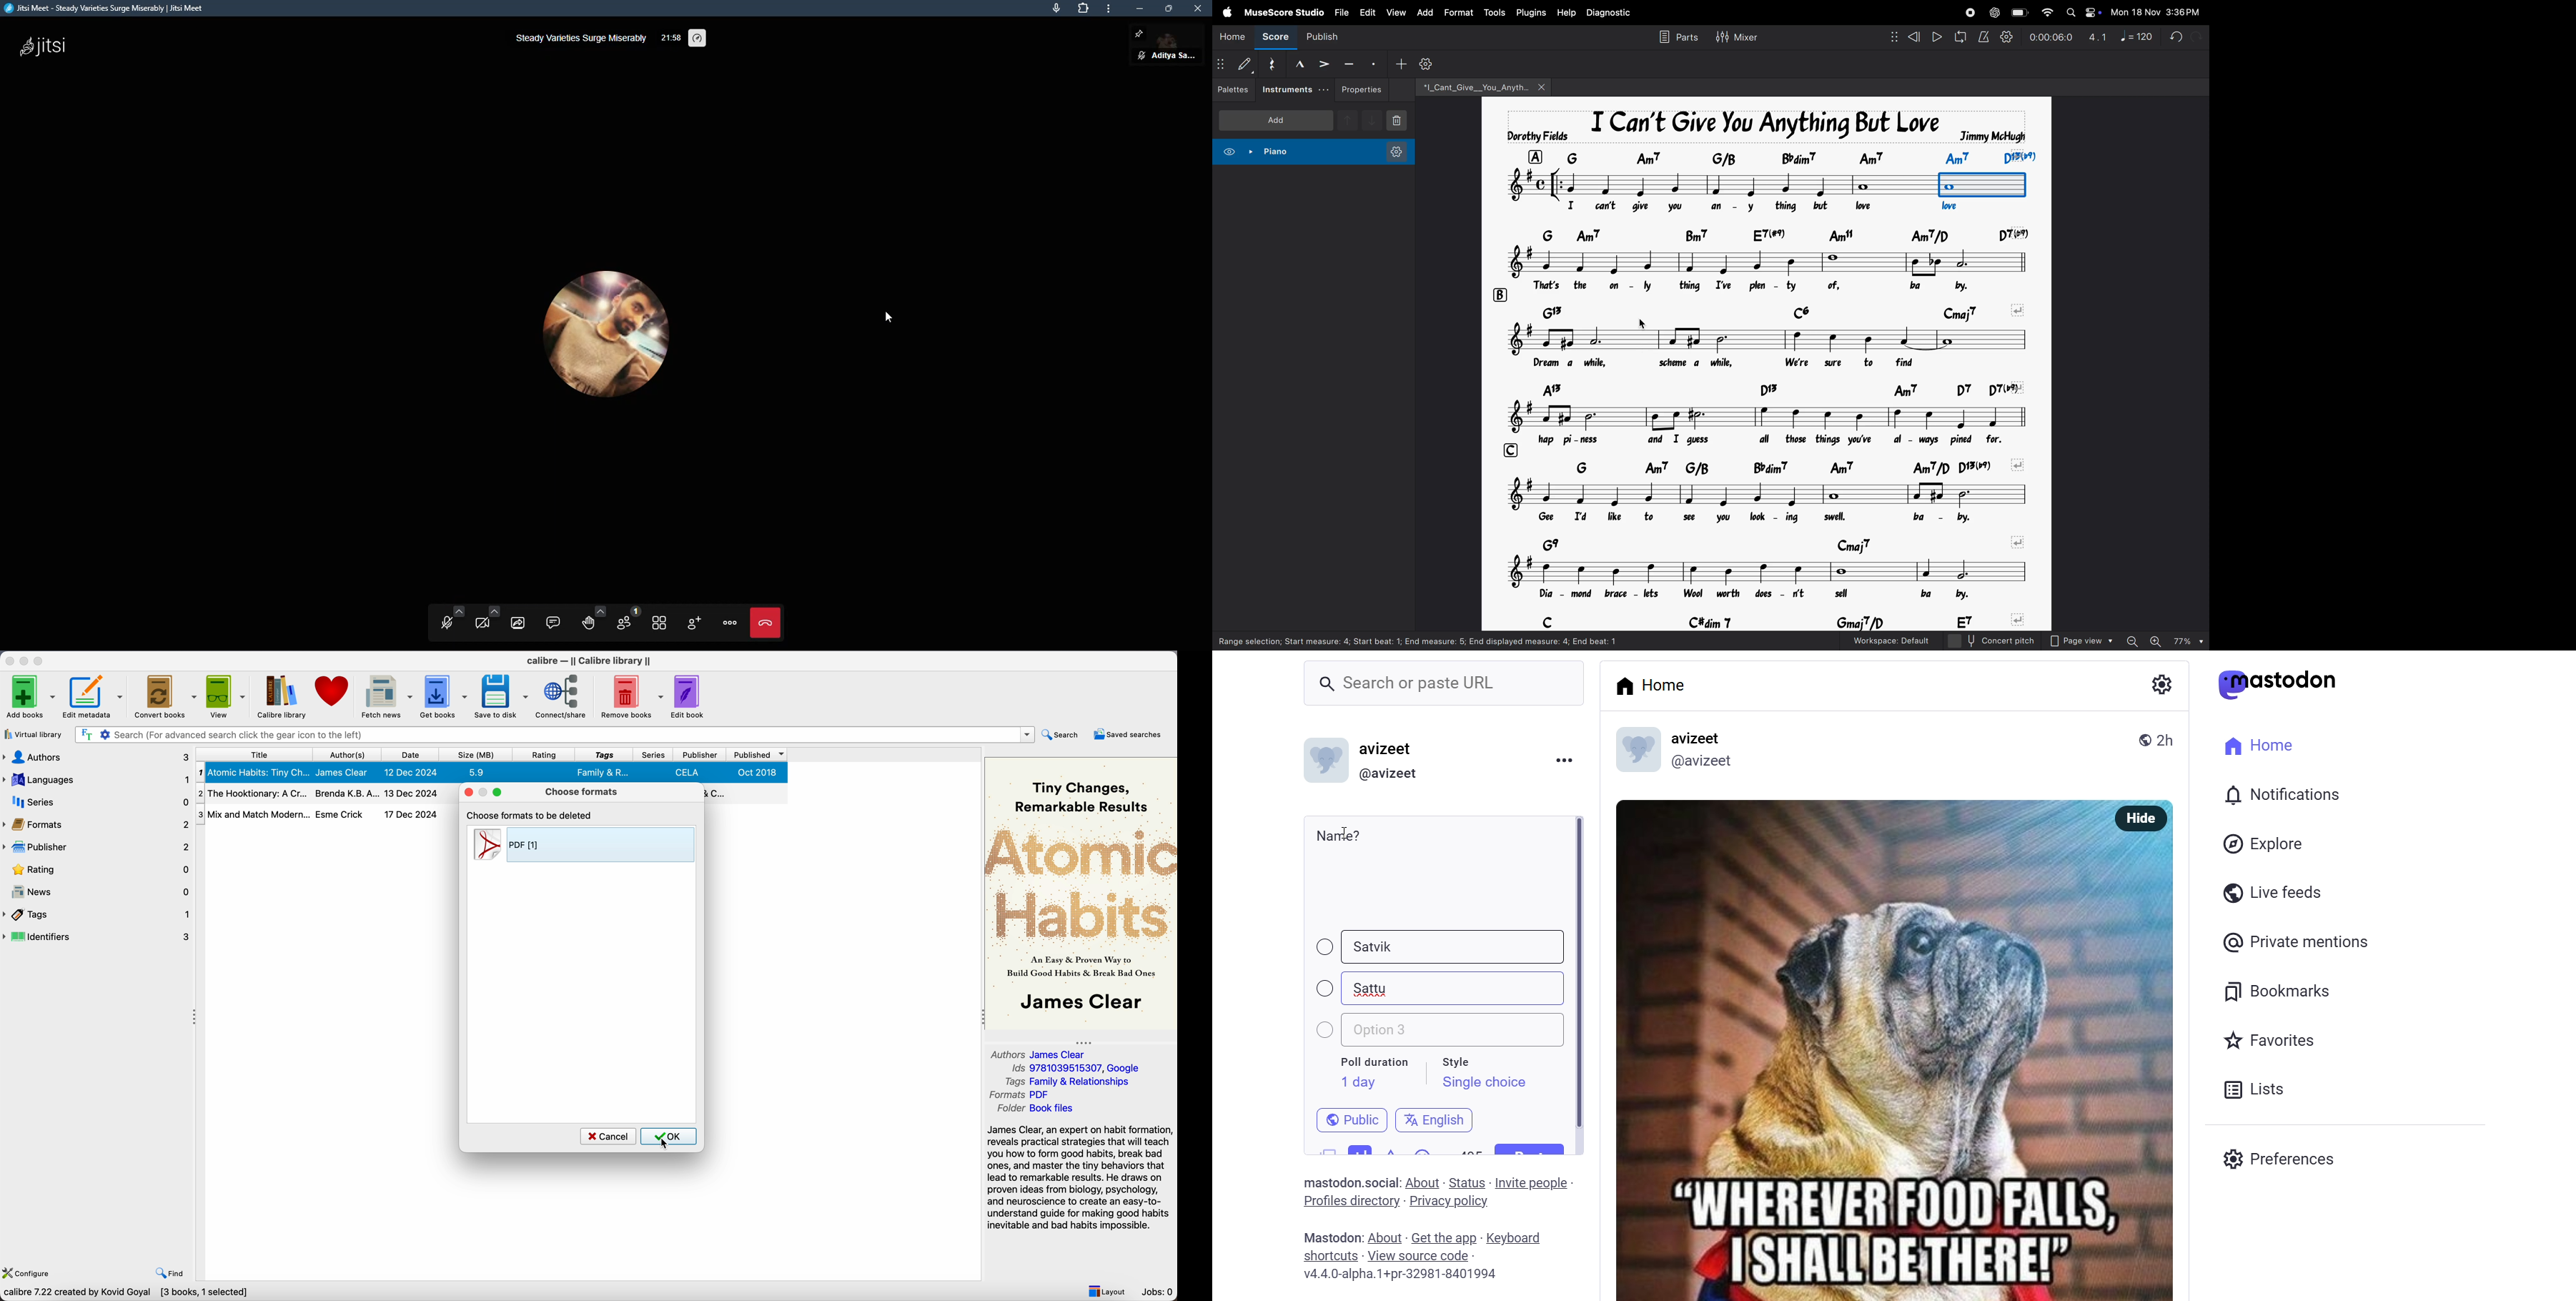 The image size is (2576, 1316). I want to click on diagnostic, so click(1611, 13).